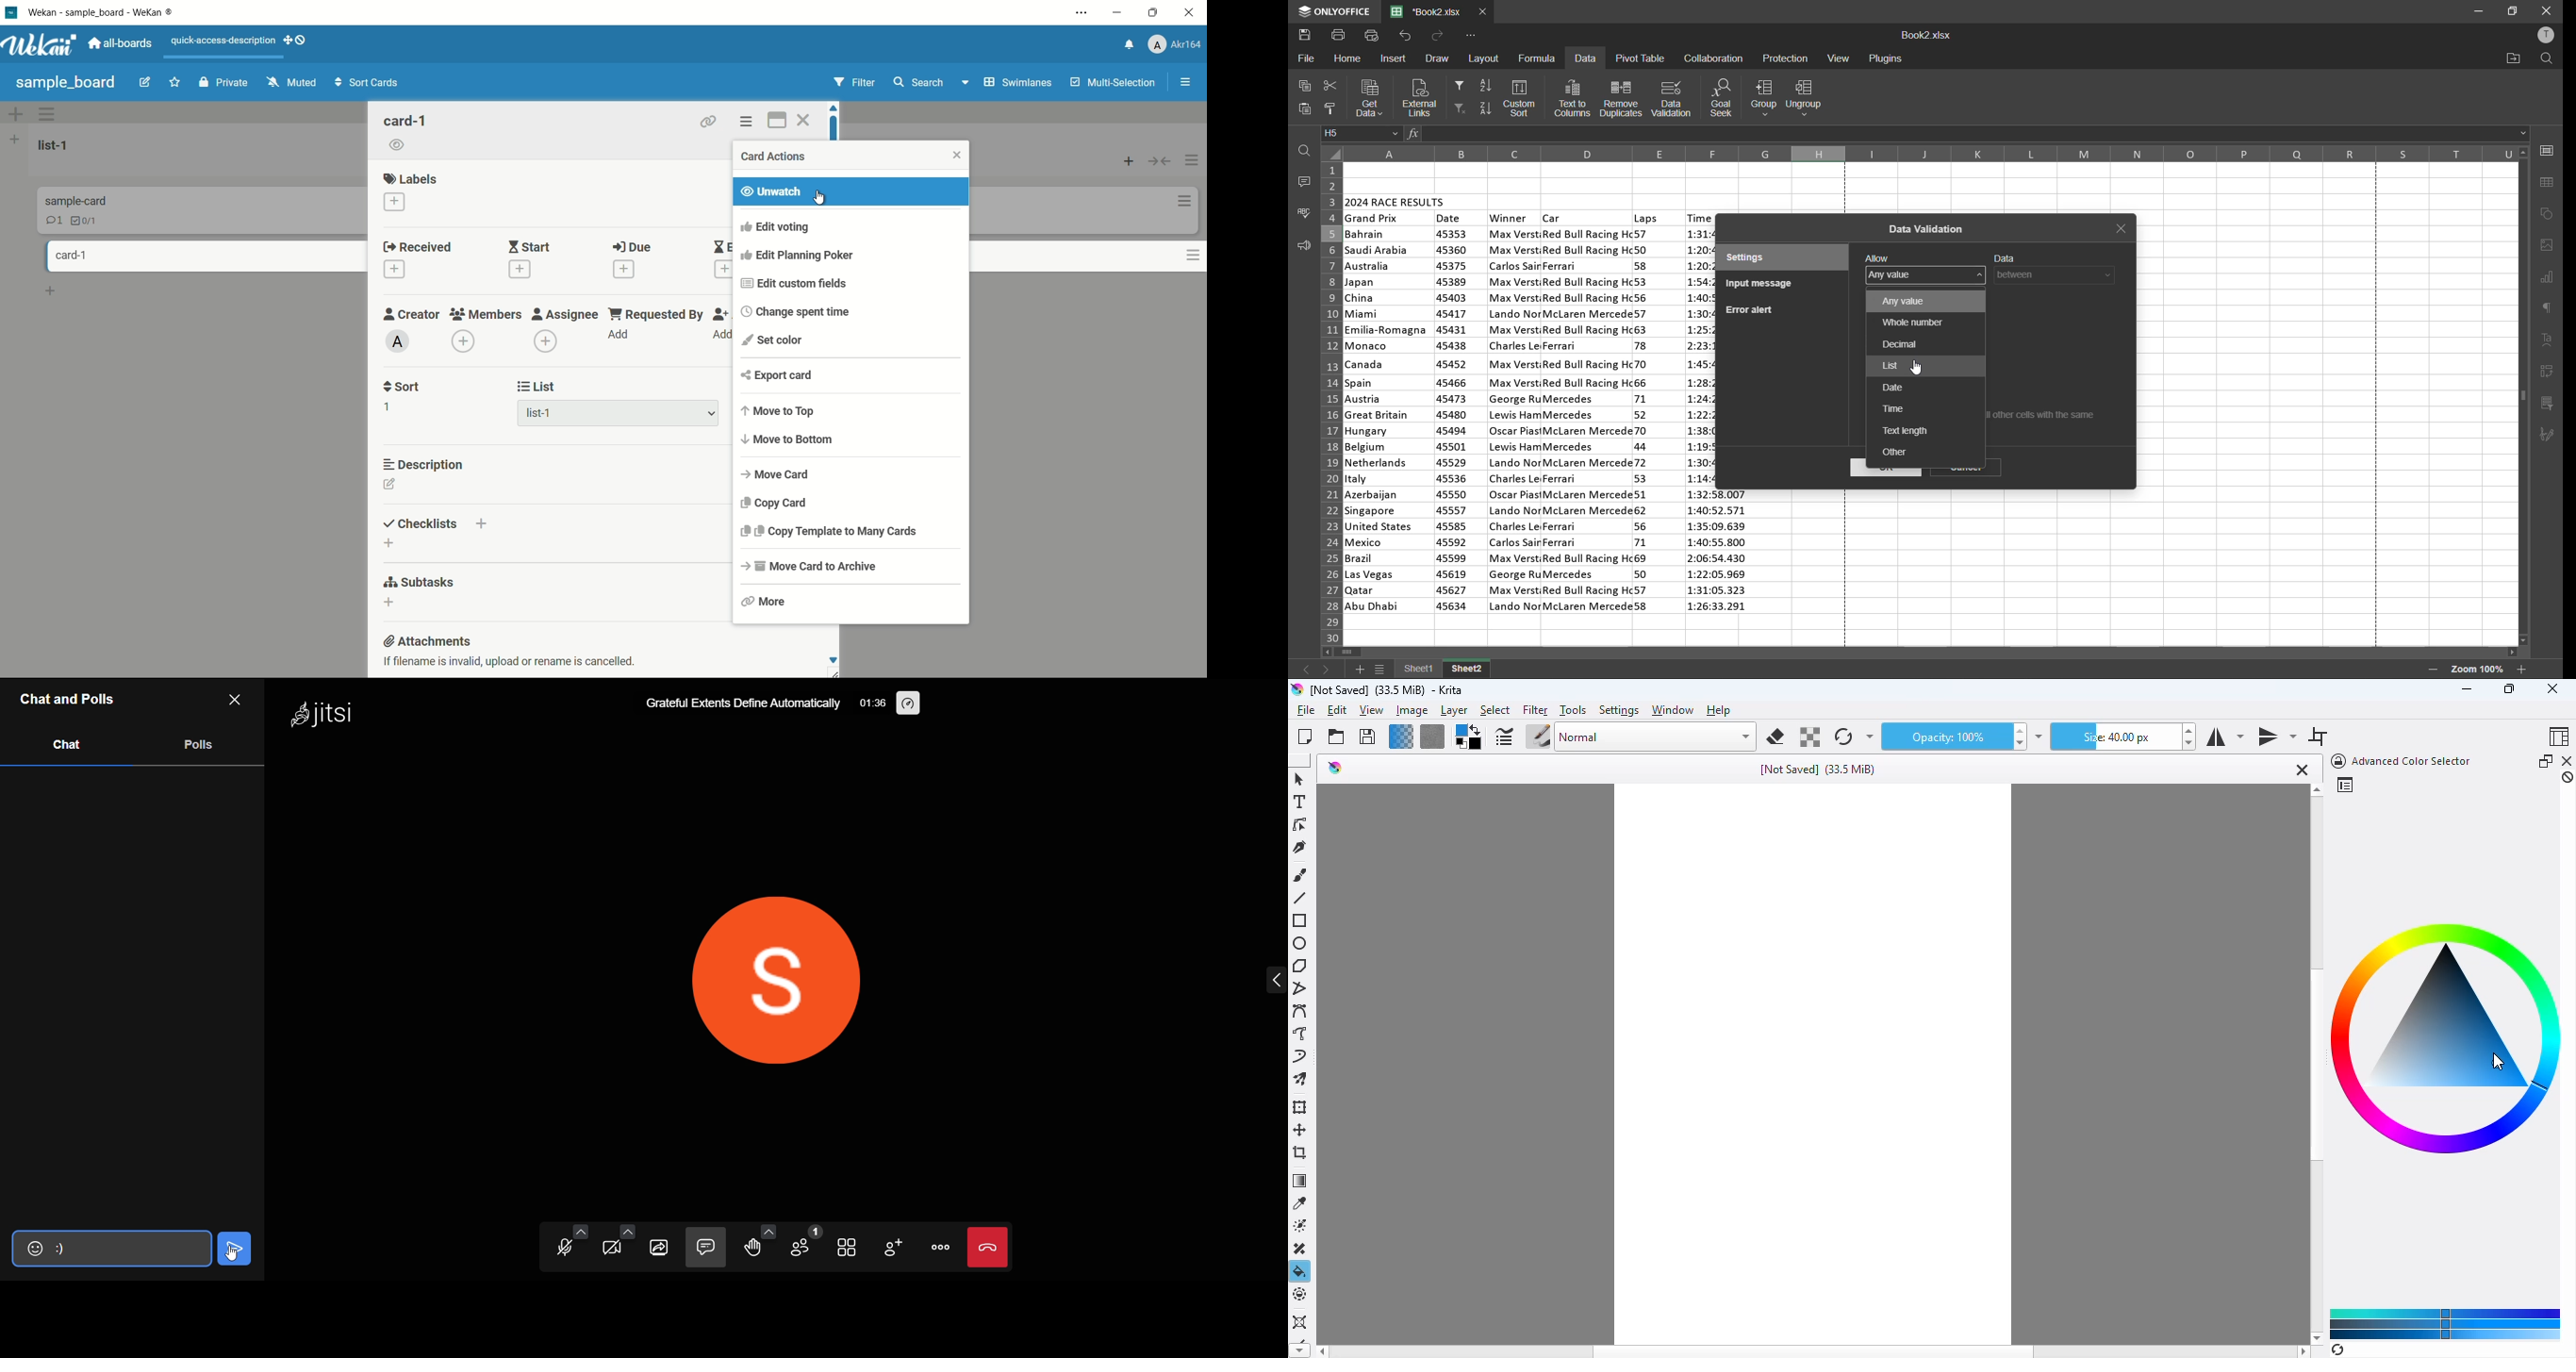  What do you see at coordinates (779, 411) in the screenshot?
I see `move to top` at bounding box center [779, 411].